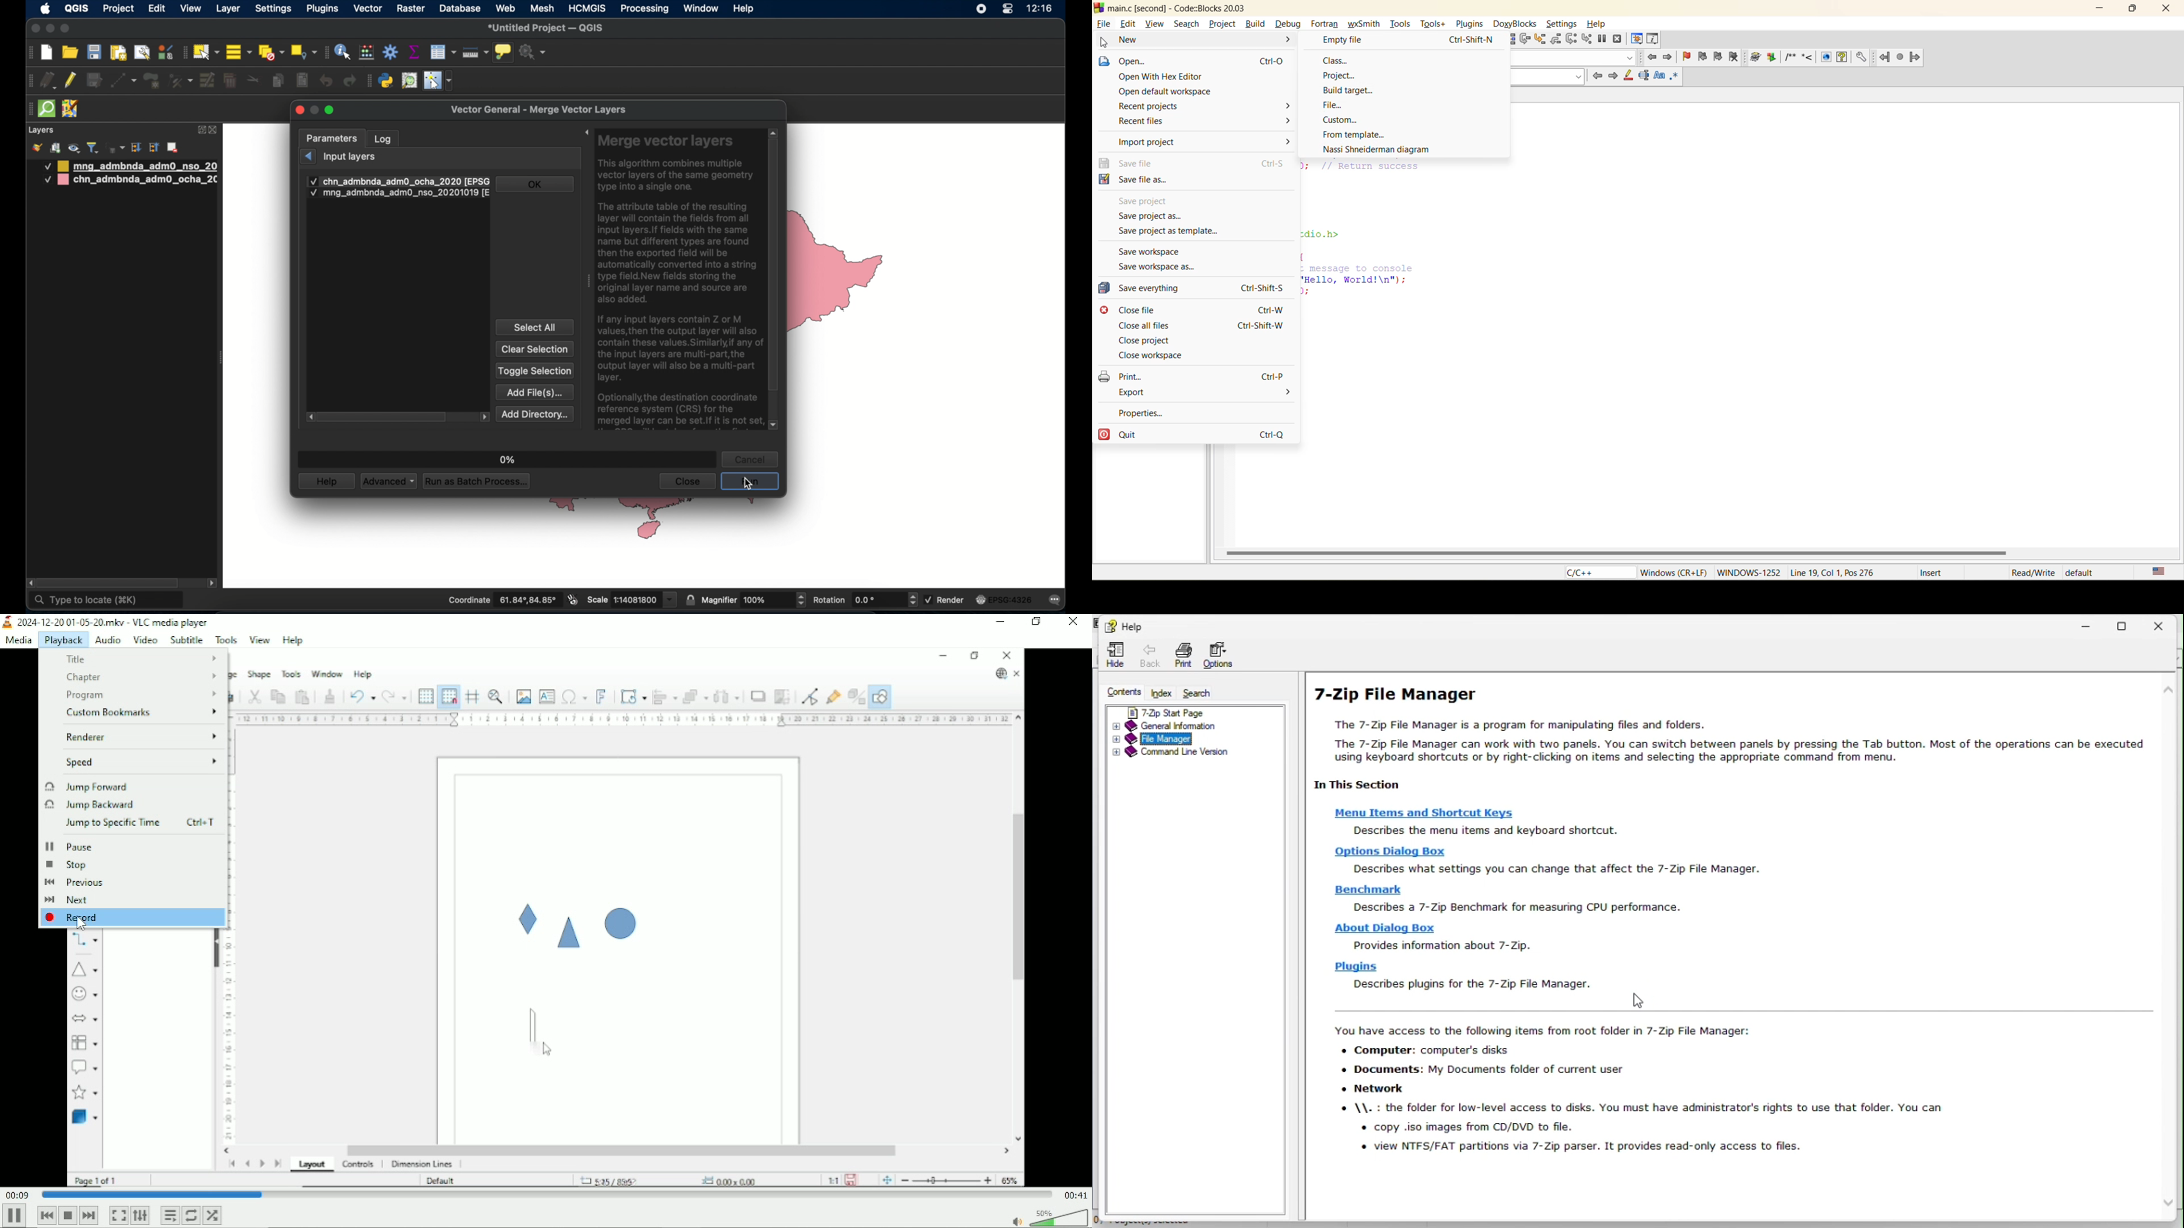  What do you see at coordinates (1526, 39) in the screenshot?
I see `next line ` at bounding box center [1526, 39].